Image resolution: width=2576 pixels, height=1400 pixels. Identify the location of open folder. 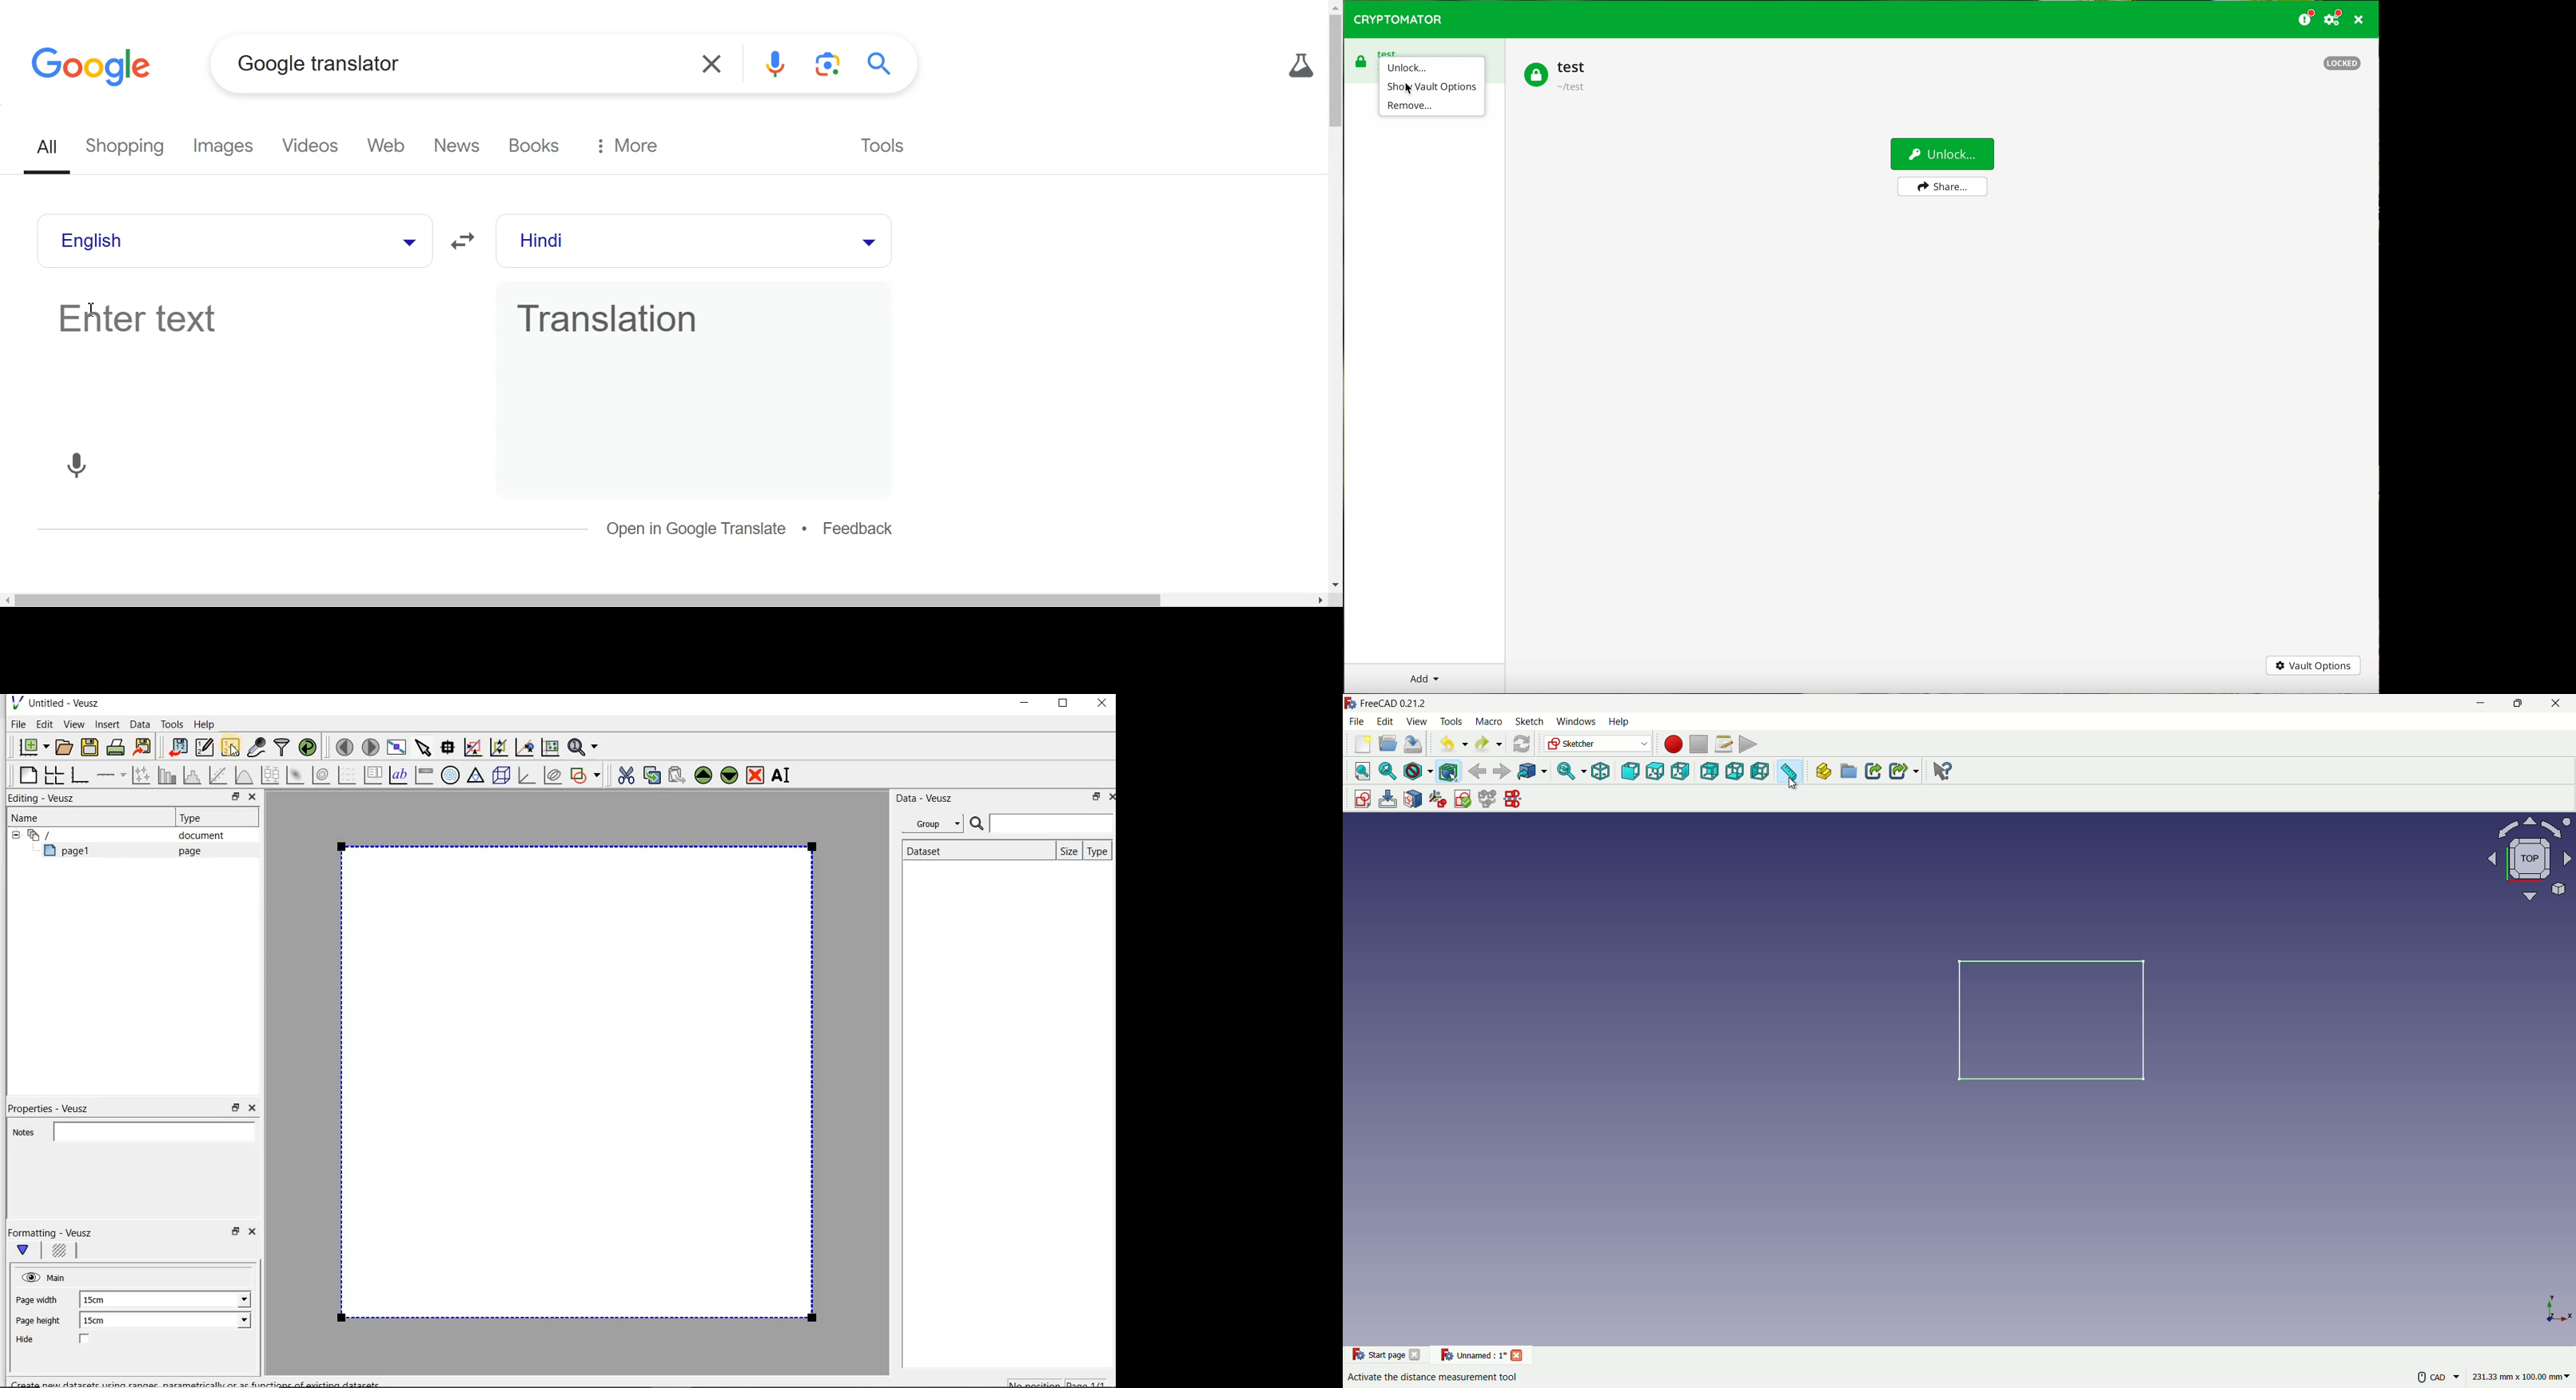
(1386, 745).